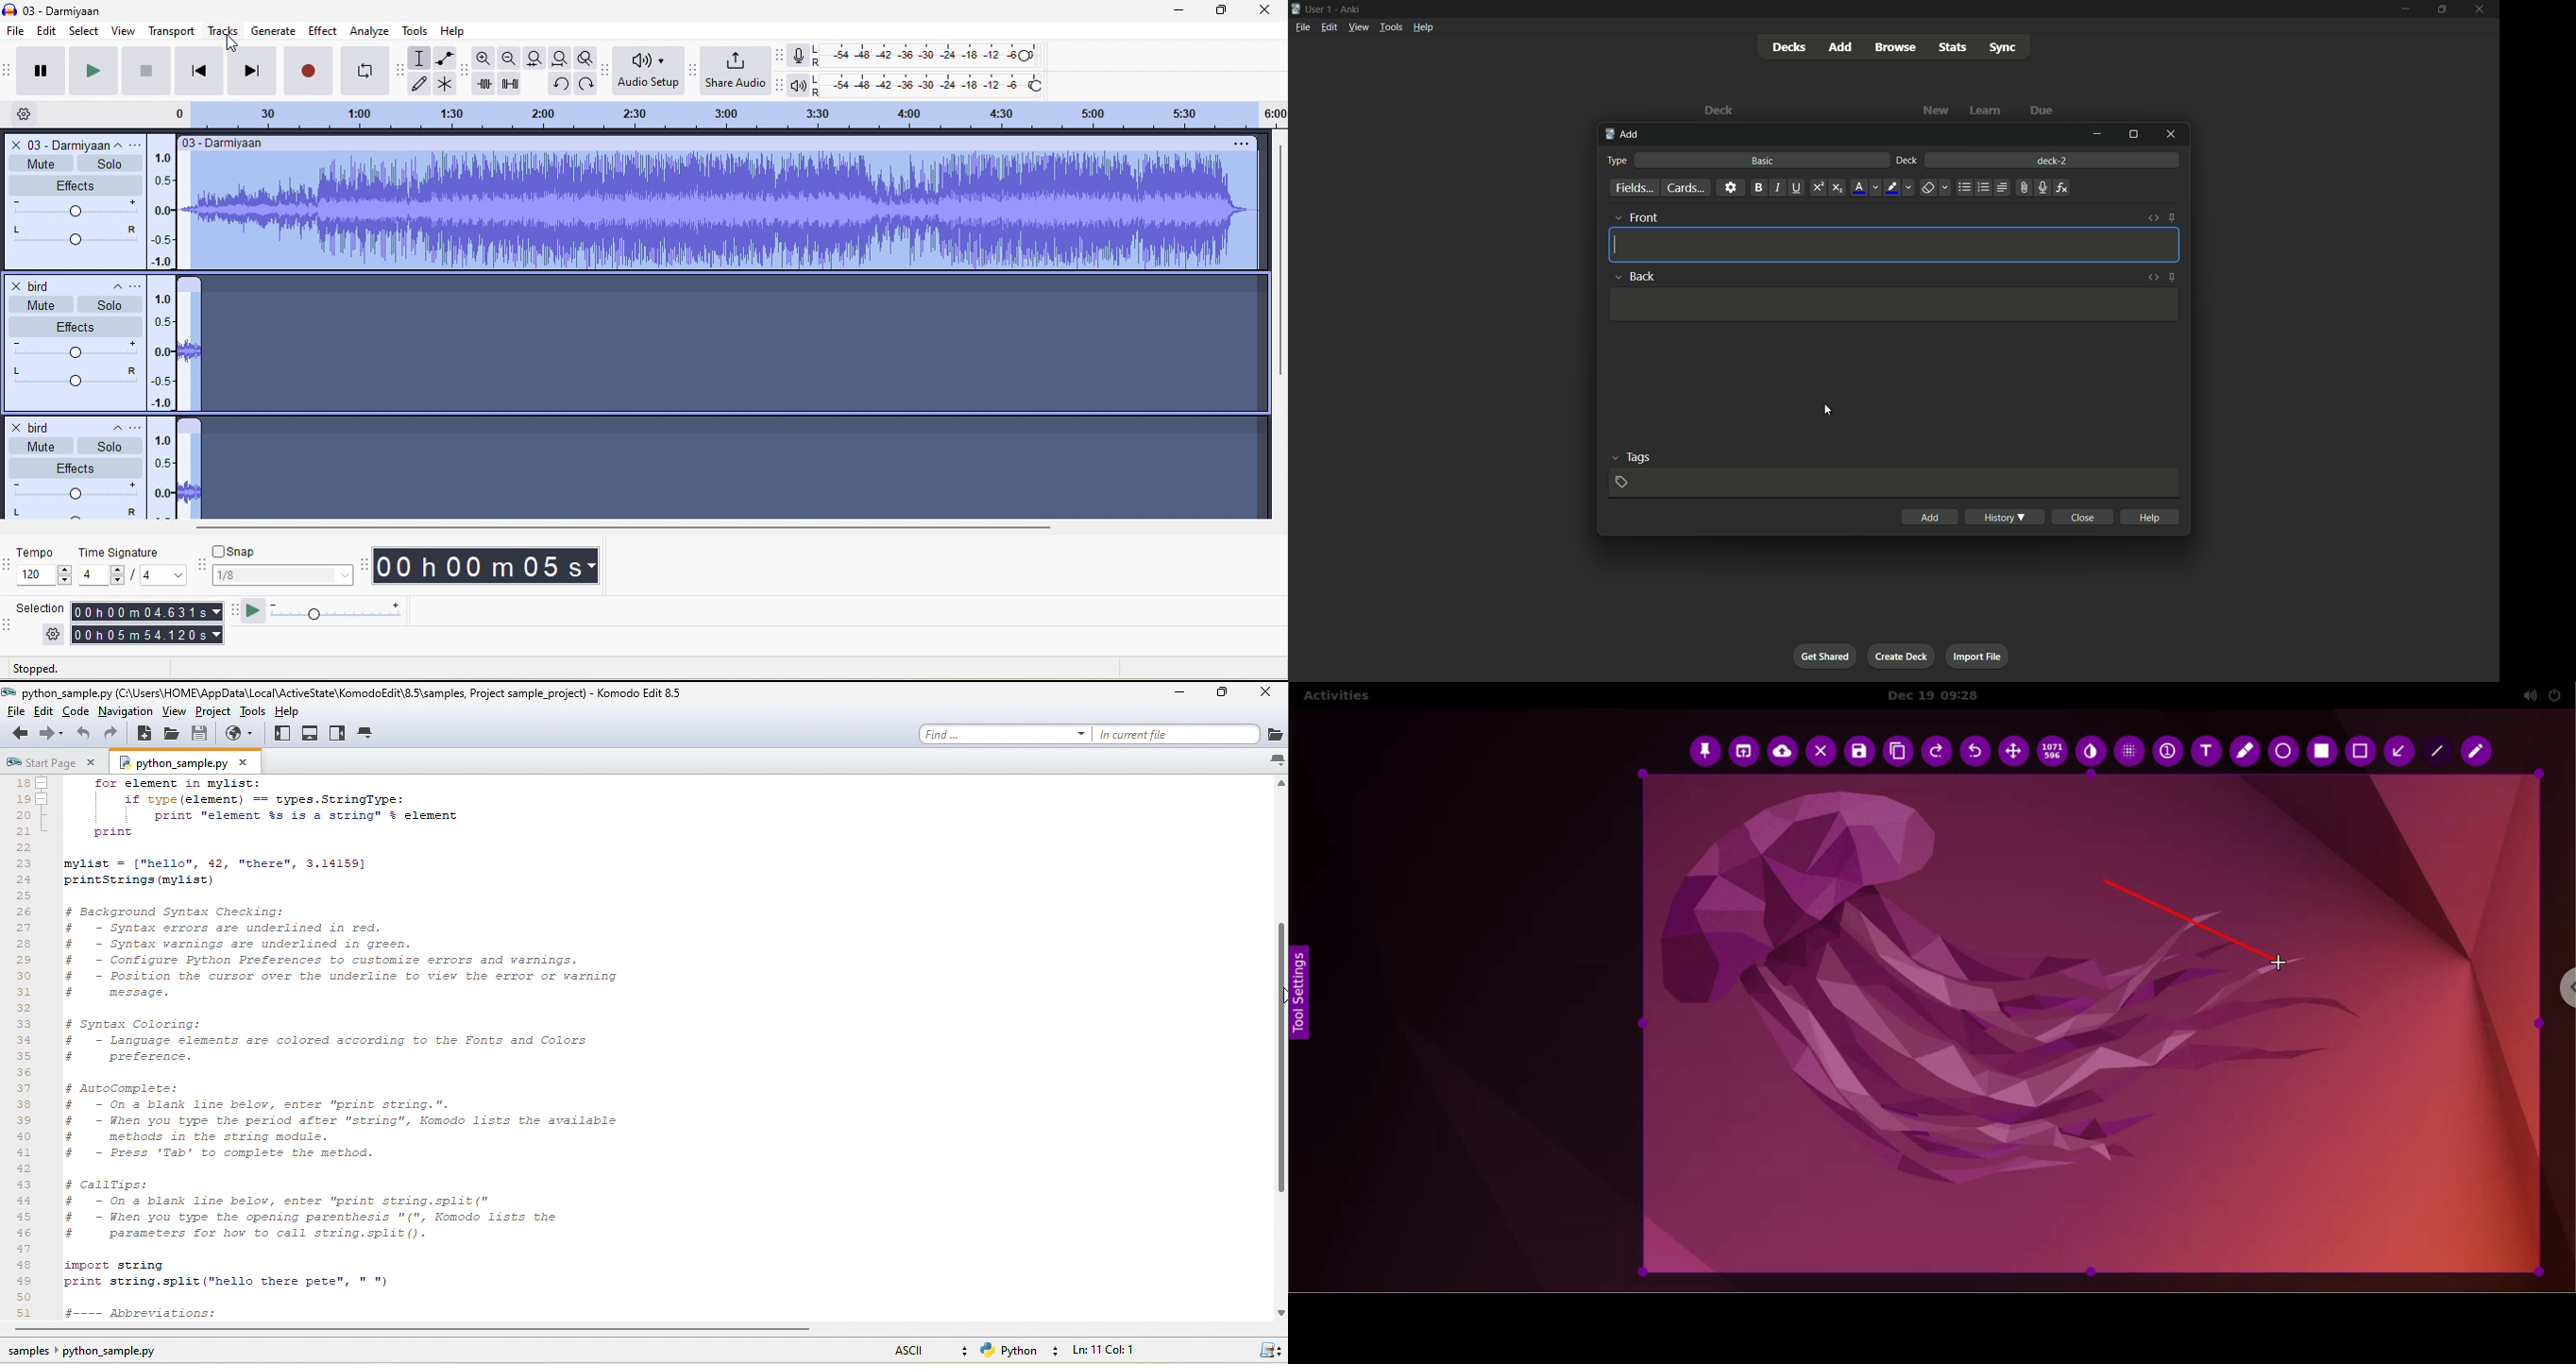  What do you see at coordinates (2480, 9) in the screenshot?
I see `close app` at bounding box center [2480, 9].